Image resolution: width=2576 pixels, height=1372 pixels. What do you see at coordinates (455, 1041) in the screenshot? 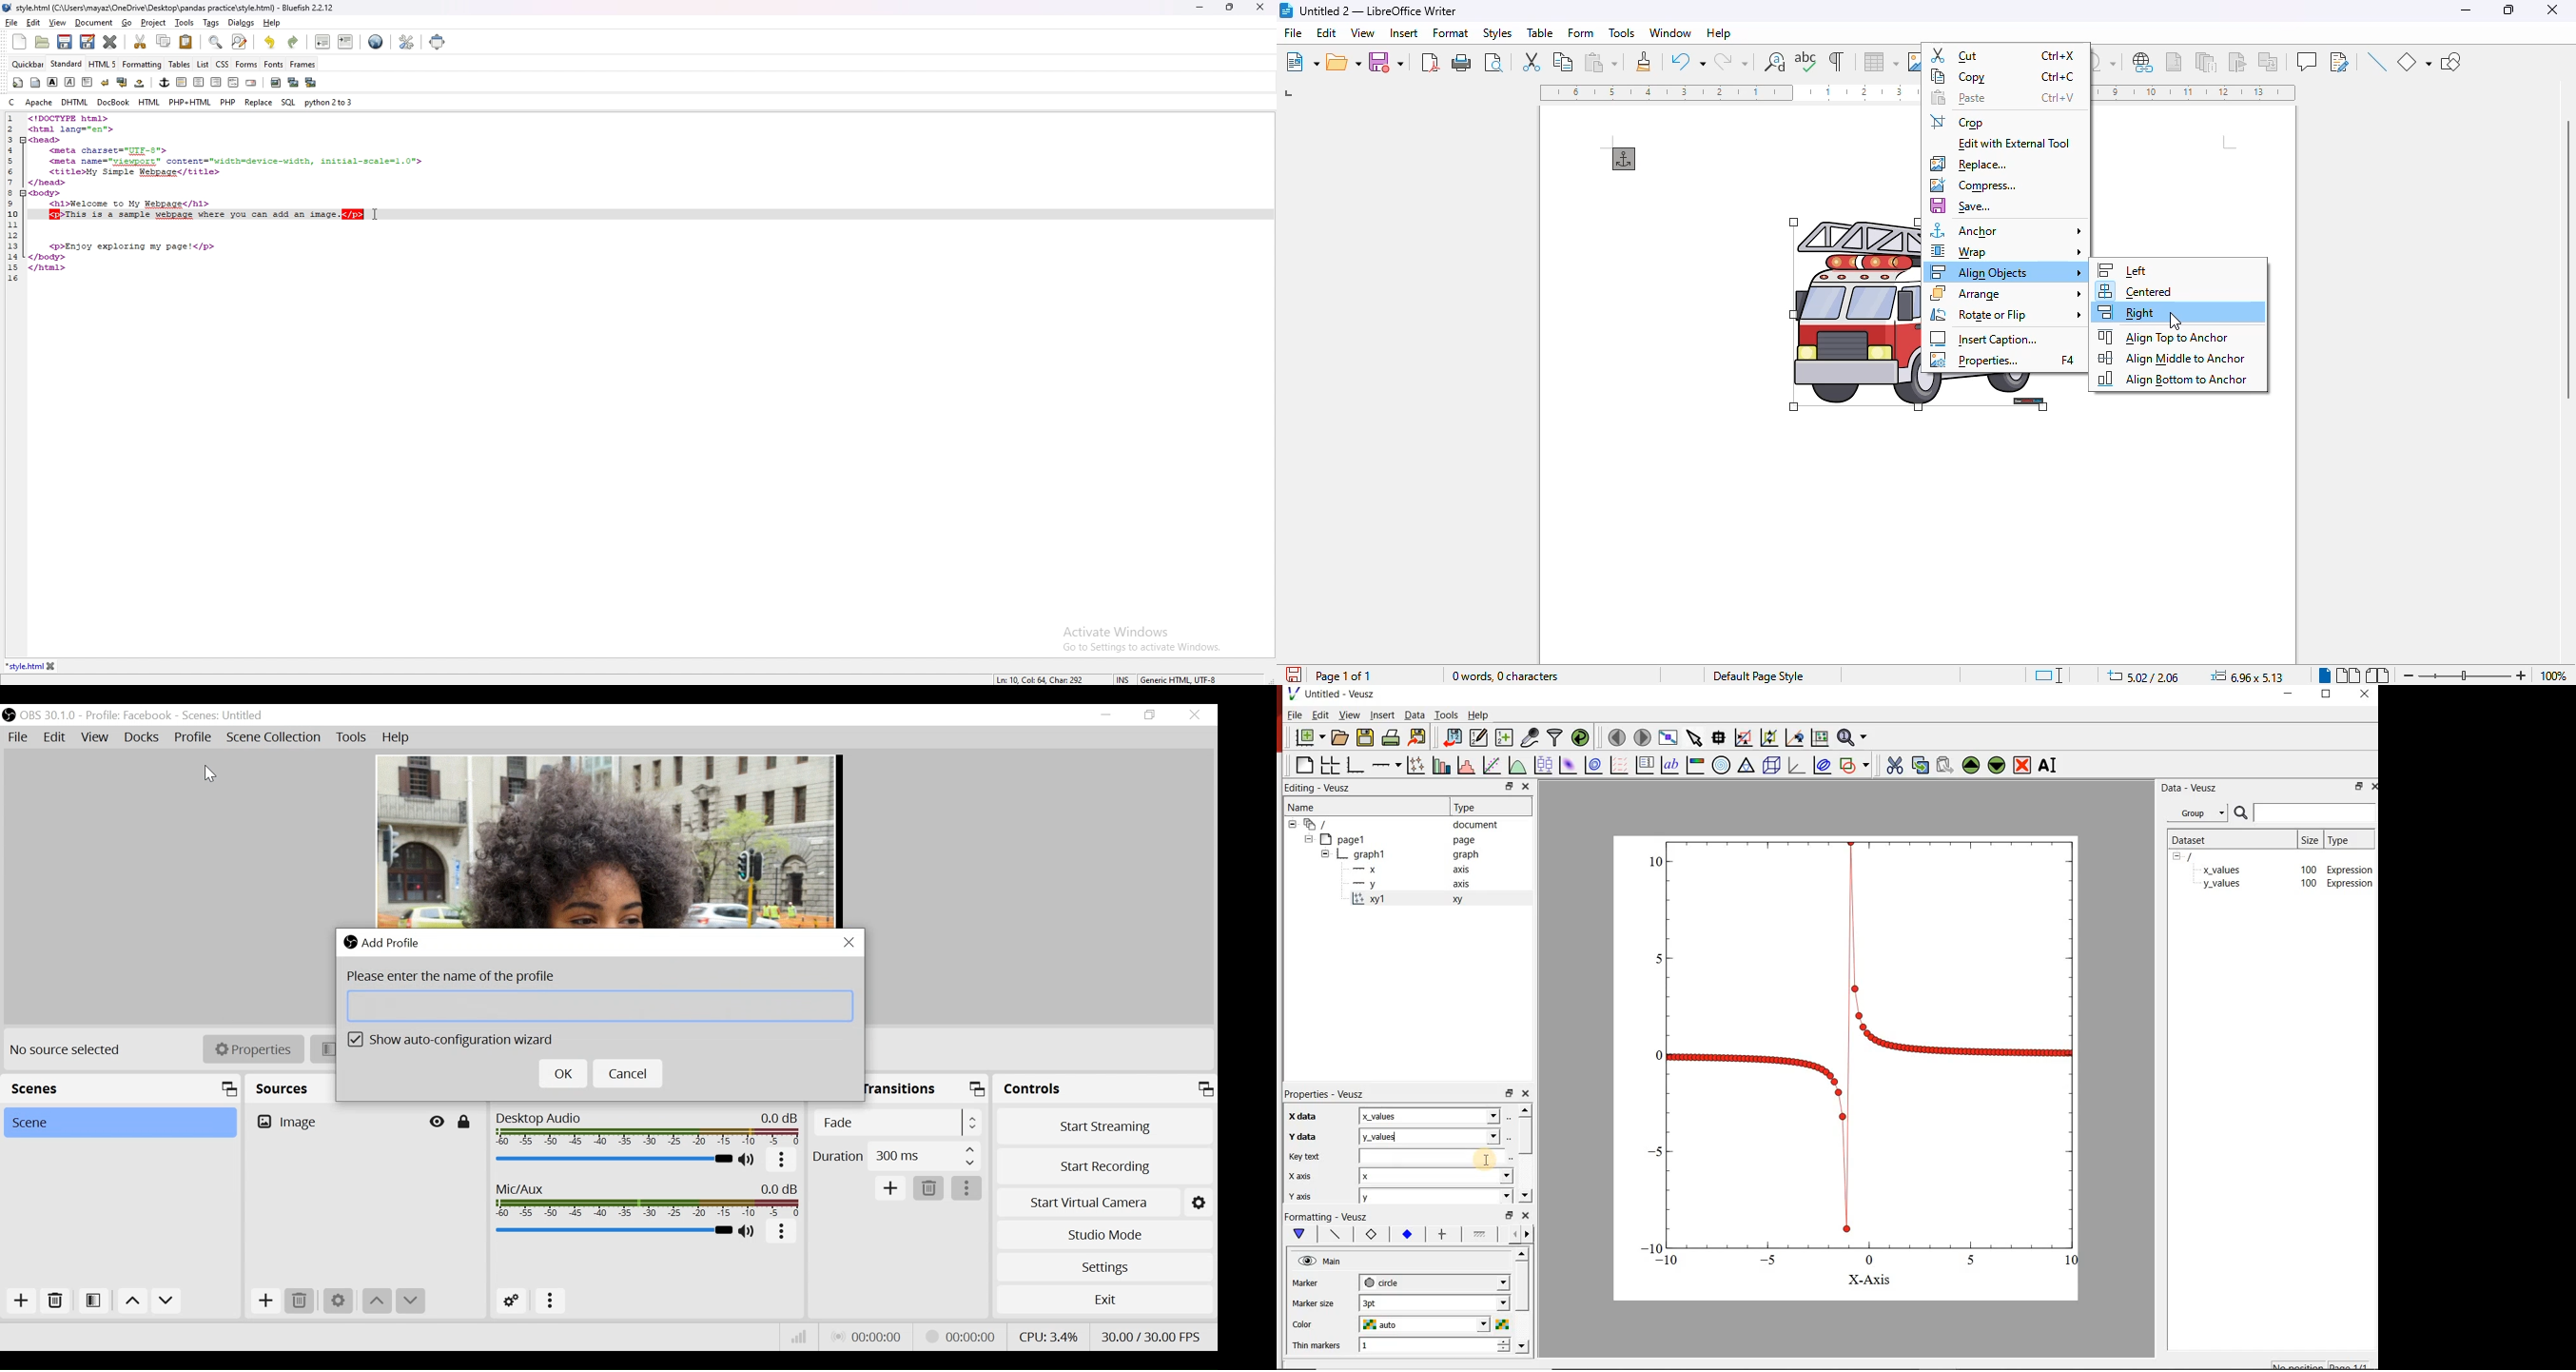
I see `(un)select show auto-configuration wizard` at bounding box center [455, 1041].